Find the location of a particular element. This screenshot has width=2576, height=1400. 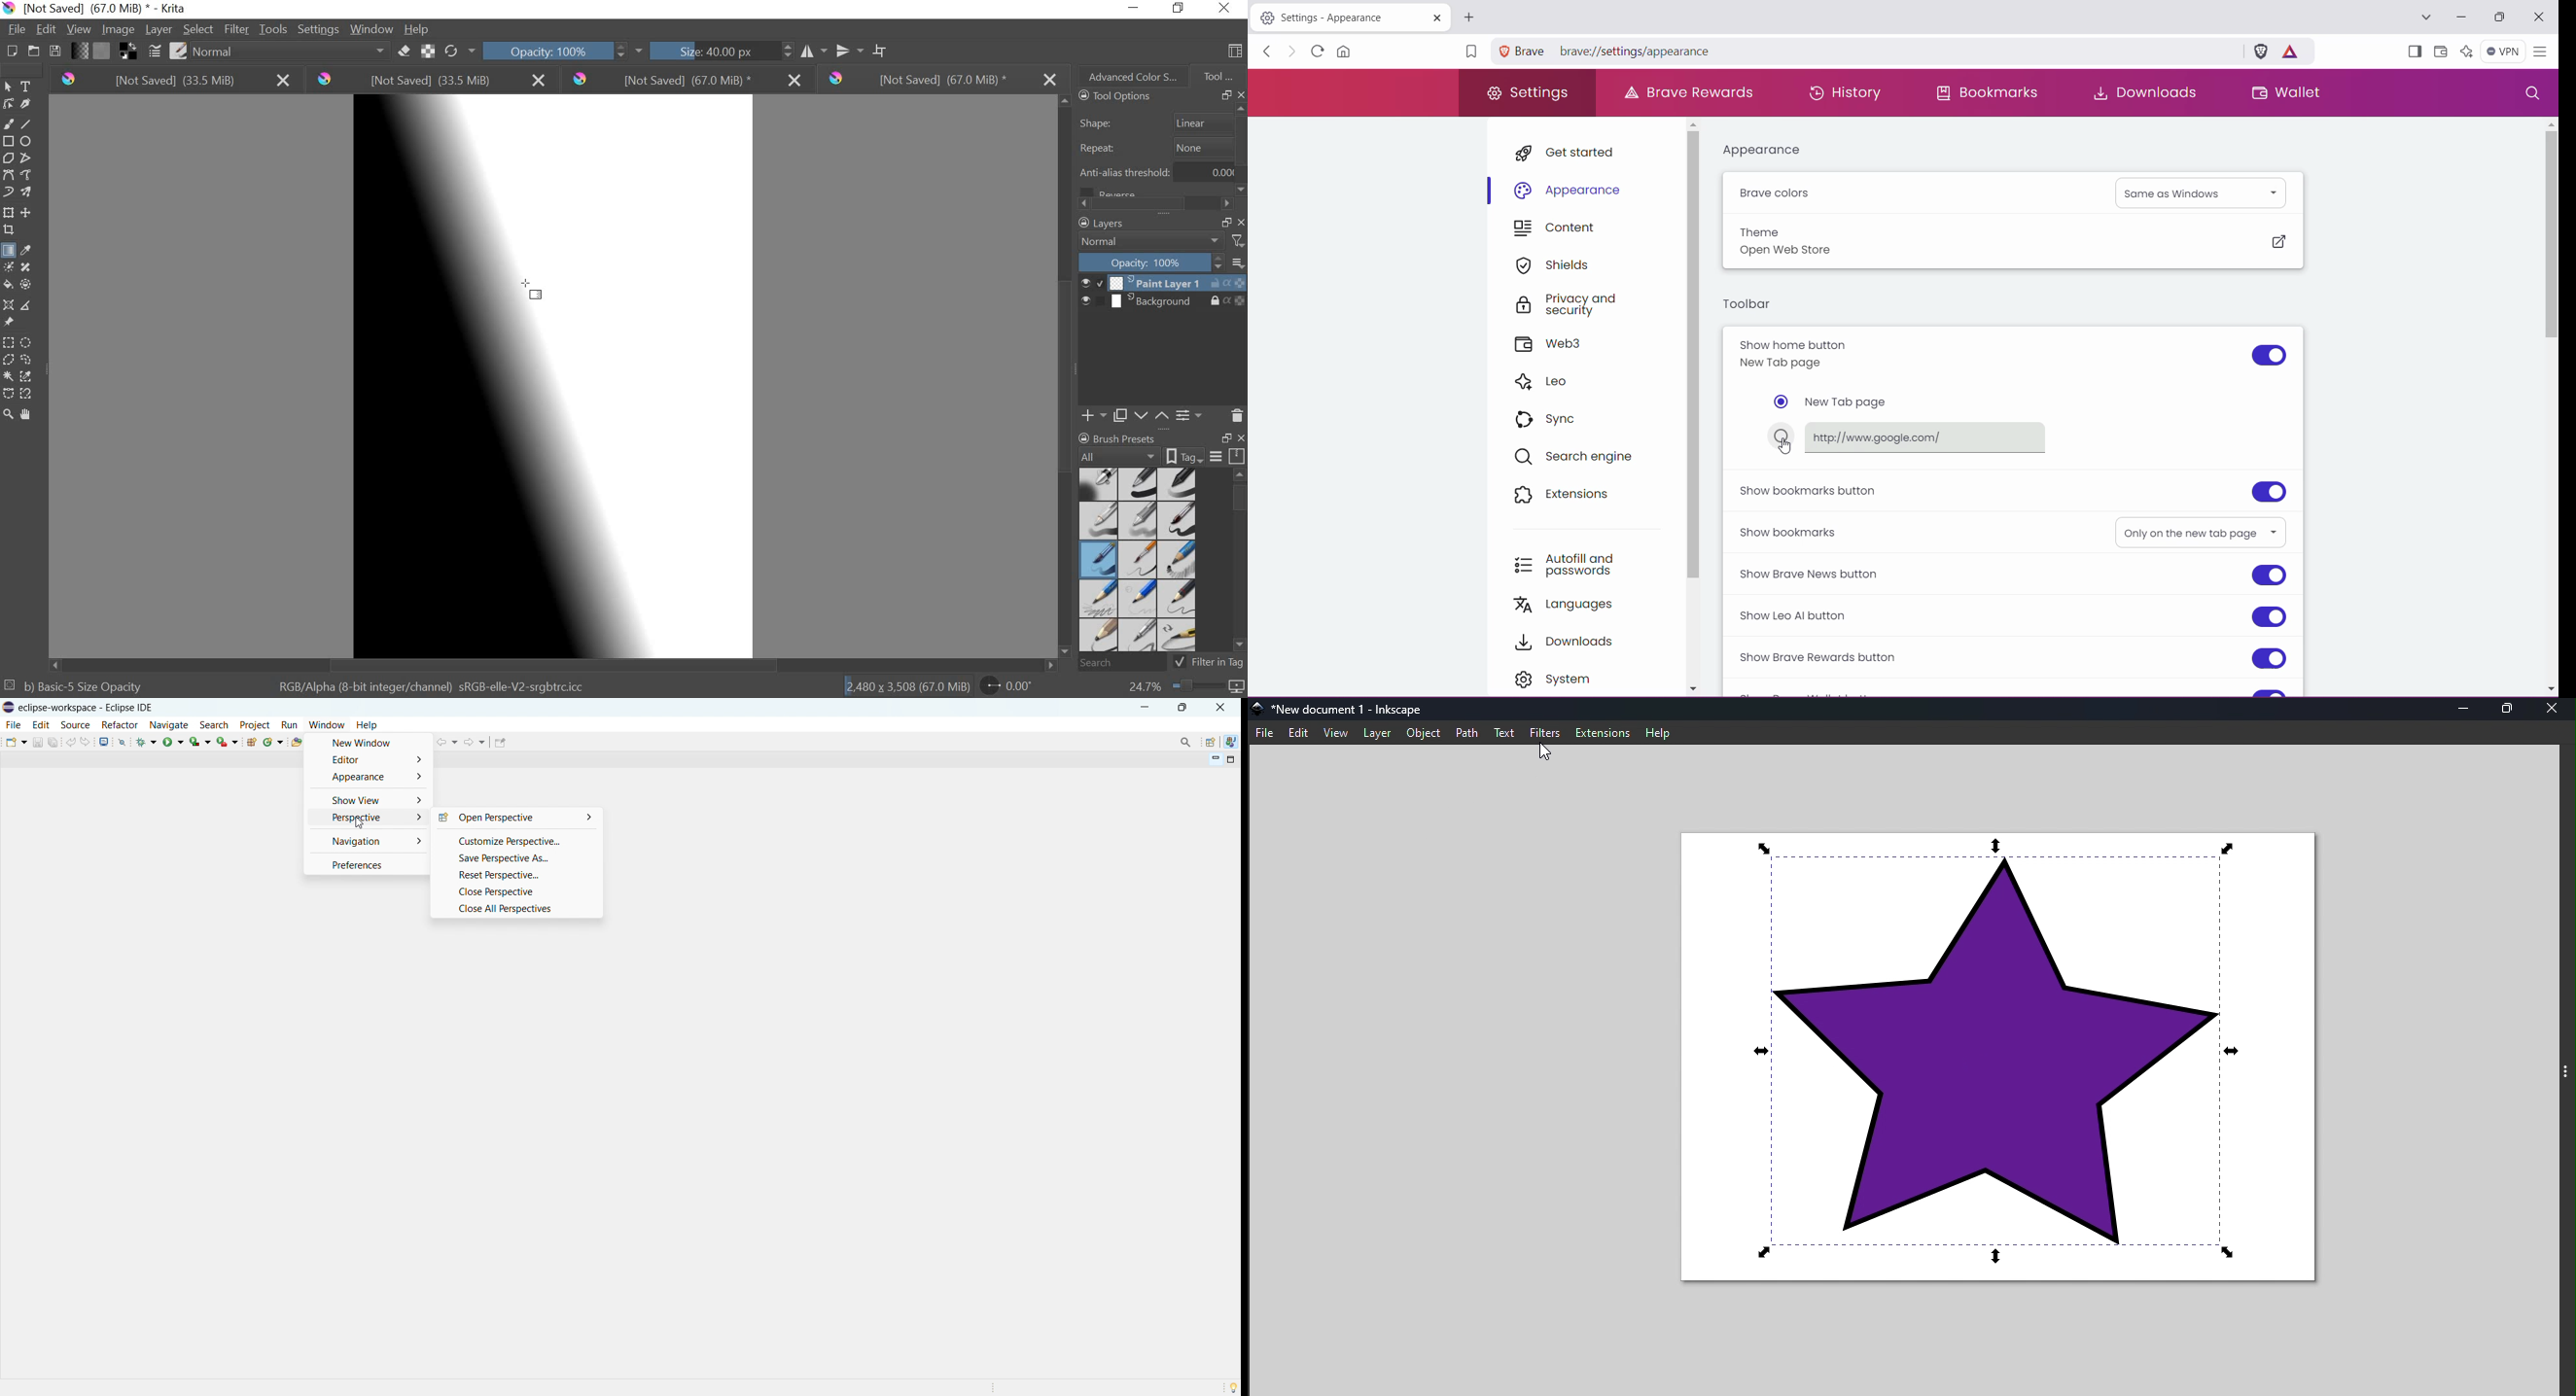

polygon selection is located at coordinates (8, 360).